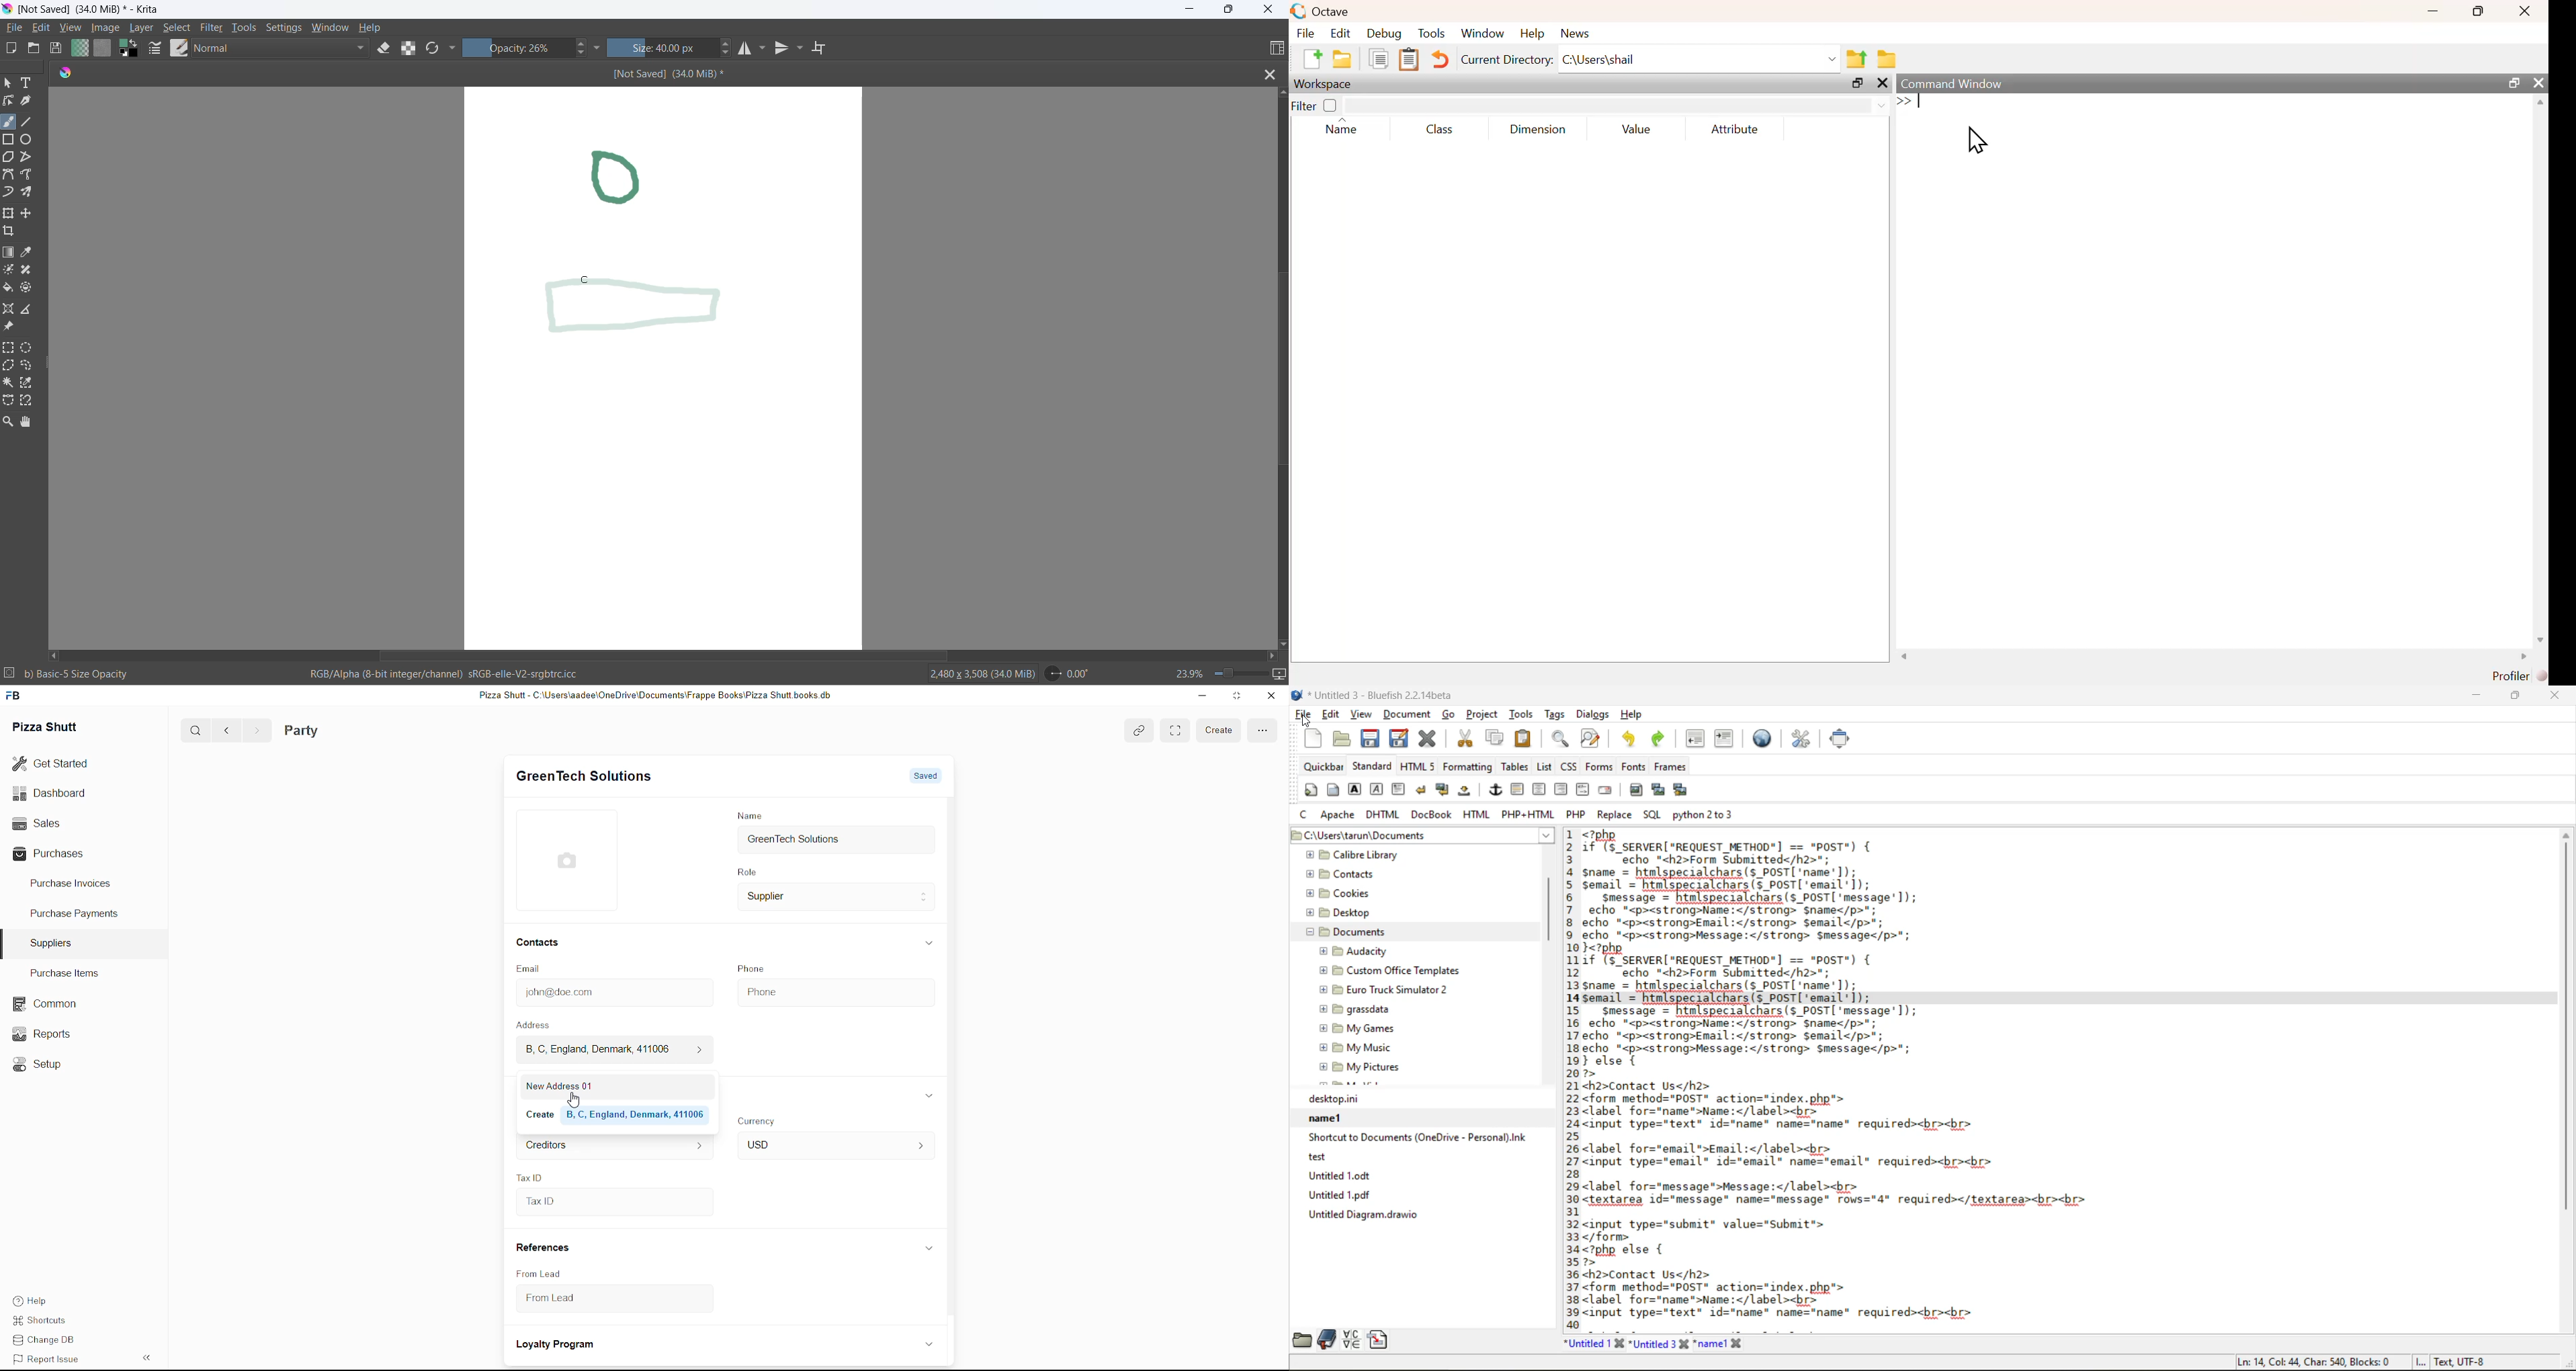 Image resolution: width=2576 pixels, height=1372 pixels. Describe the element at coordinates (76, 916) in the screenshot. I see `Purchase Payments` at that location.